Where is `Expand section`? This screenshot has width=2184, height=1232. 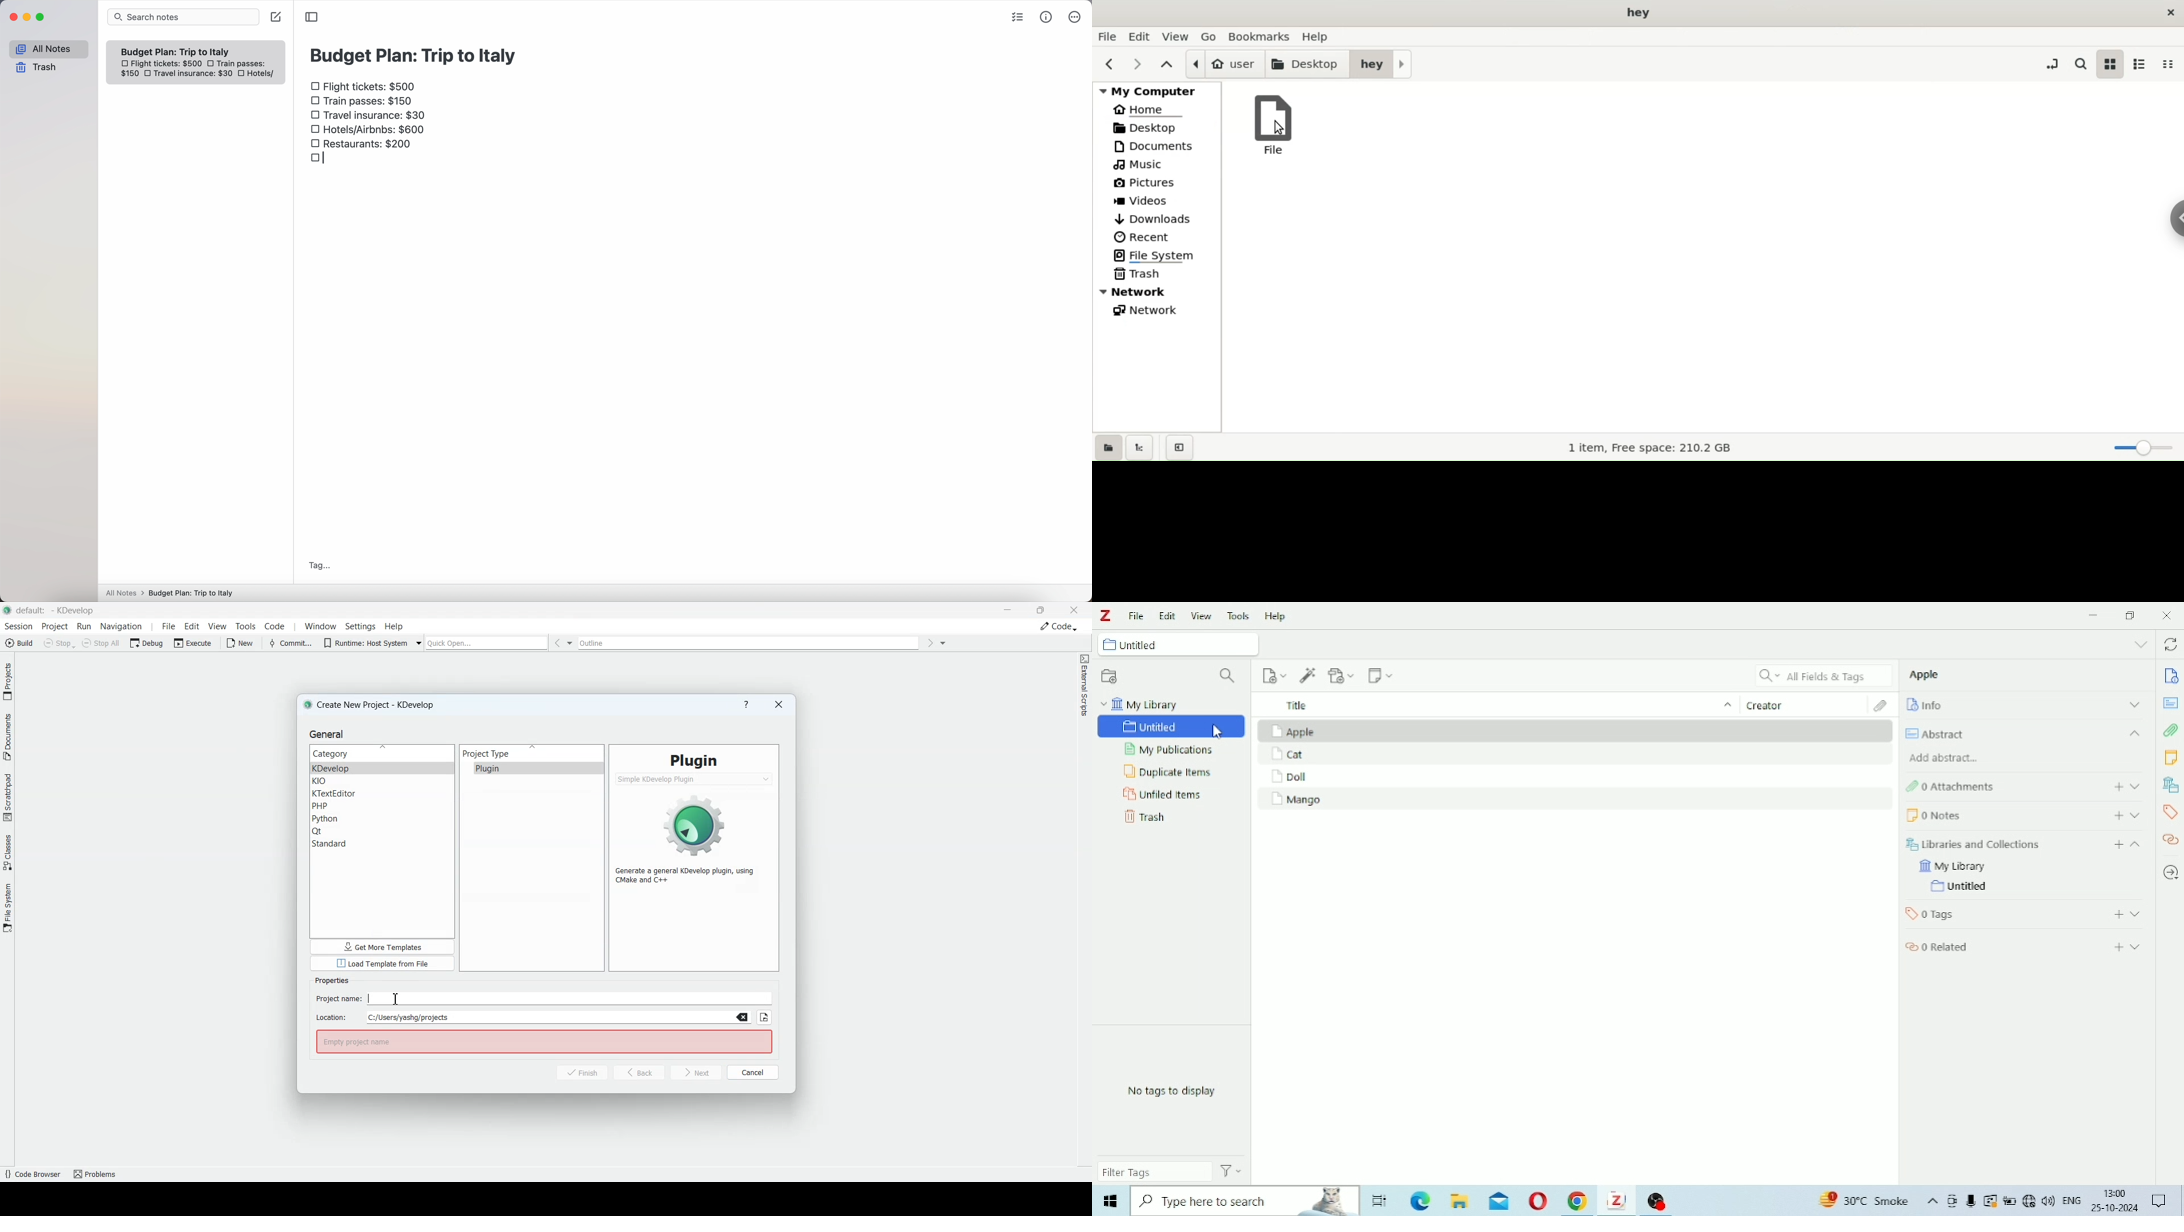 Expand section is located at coordinates (2135, 786).